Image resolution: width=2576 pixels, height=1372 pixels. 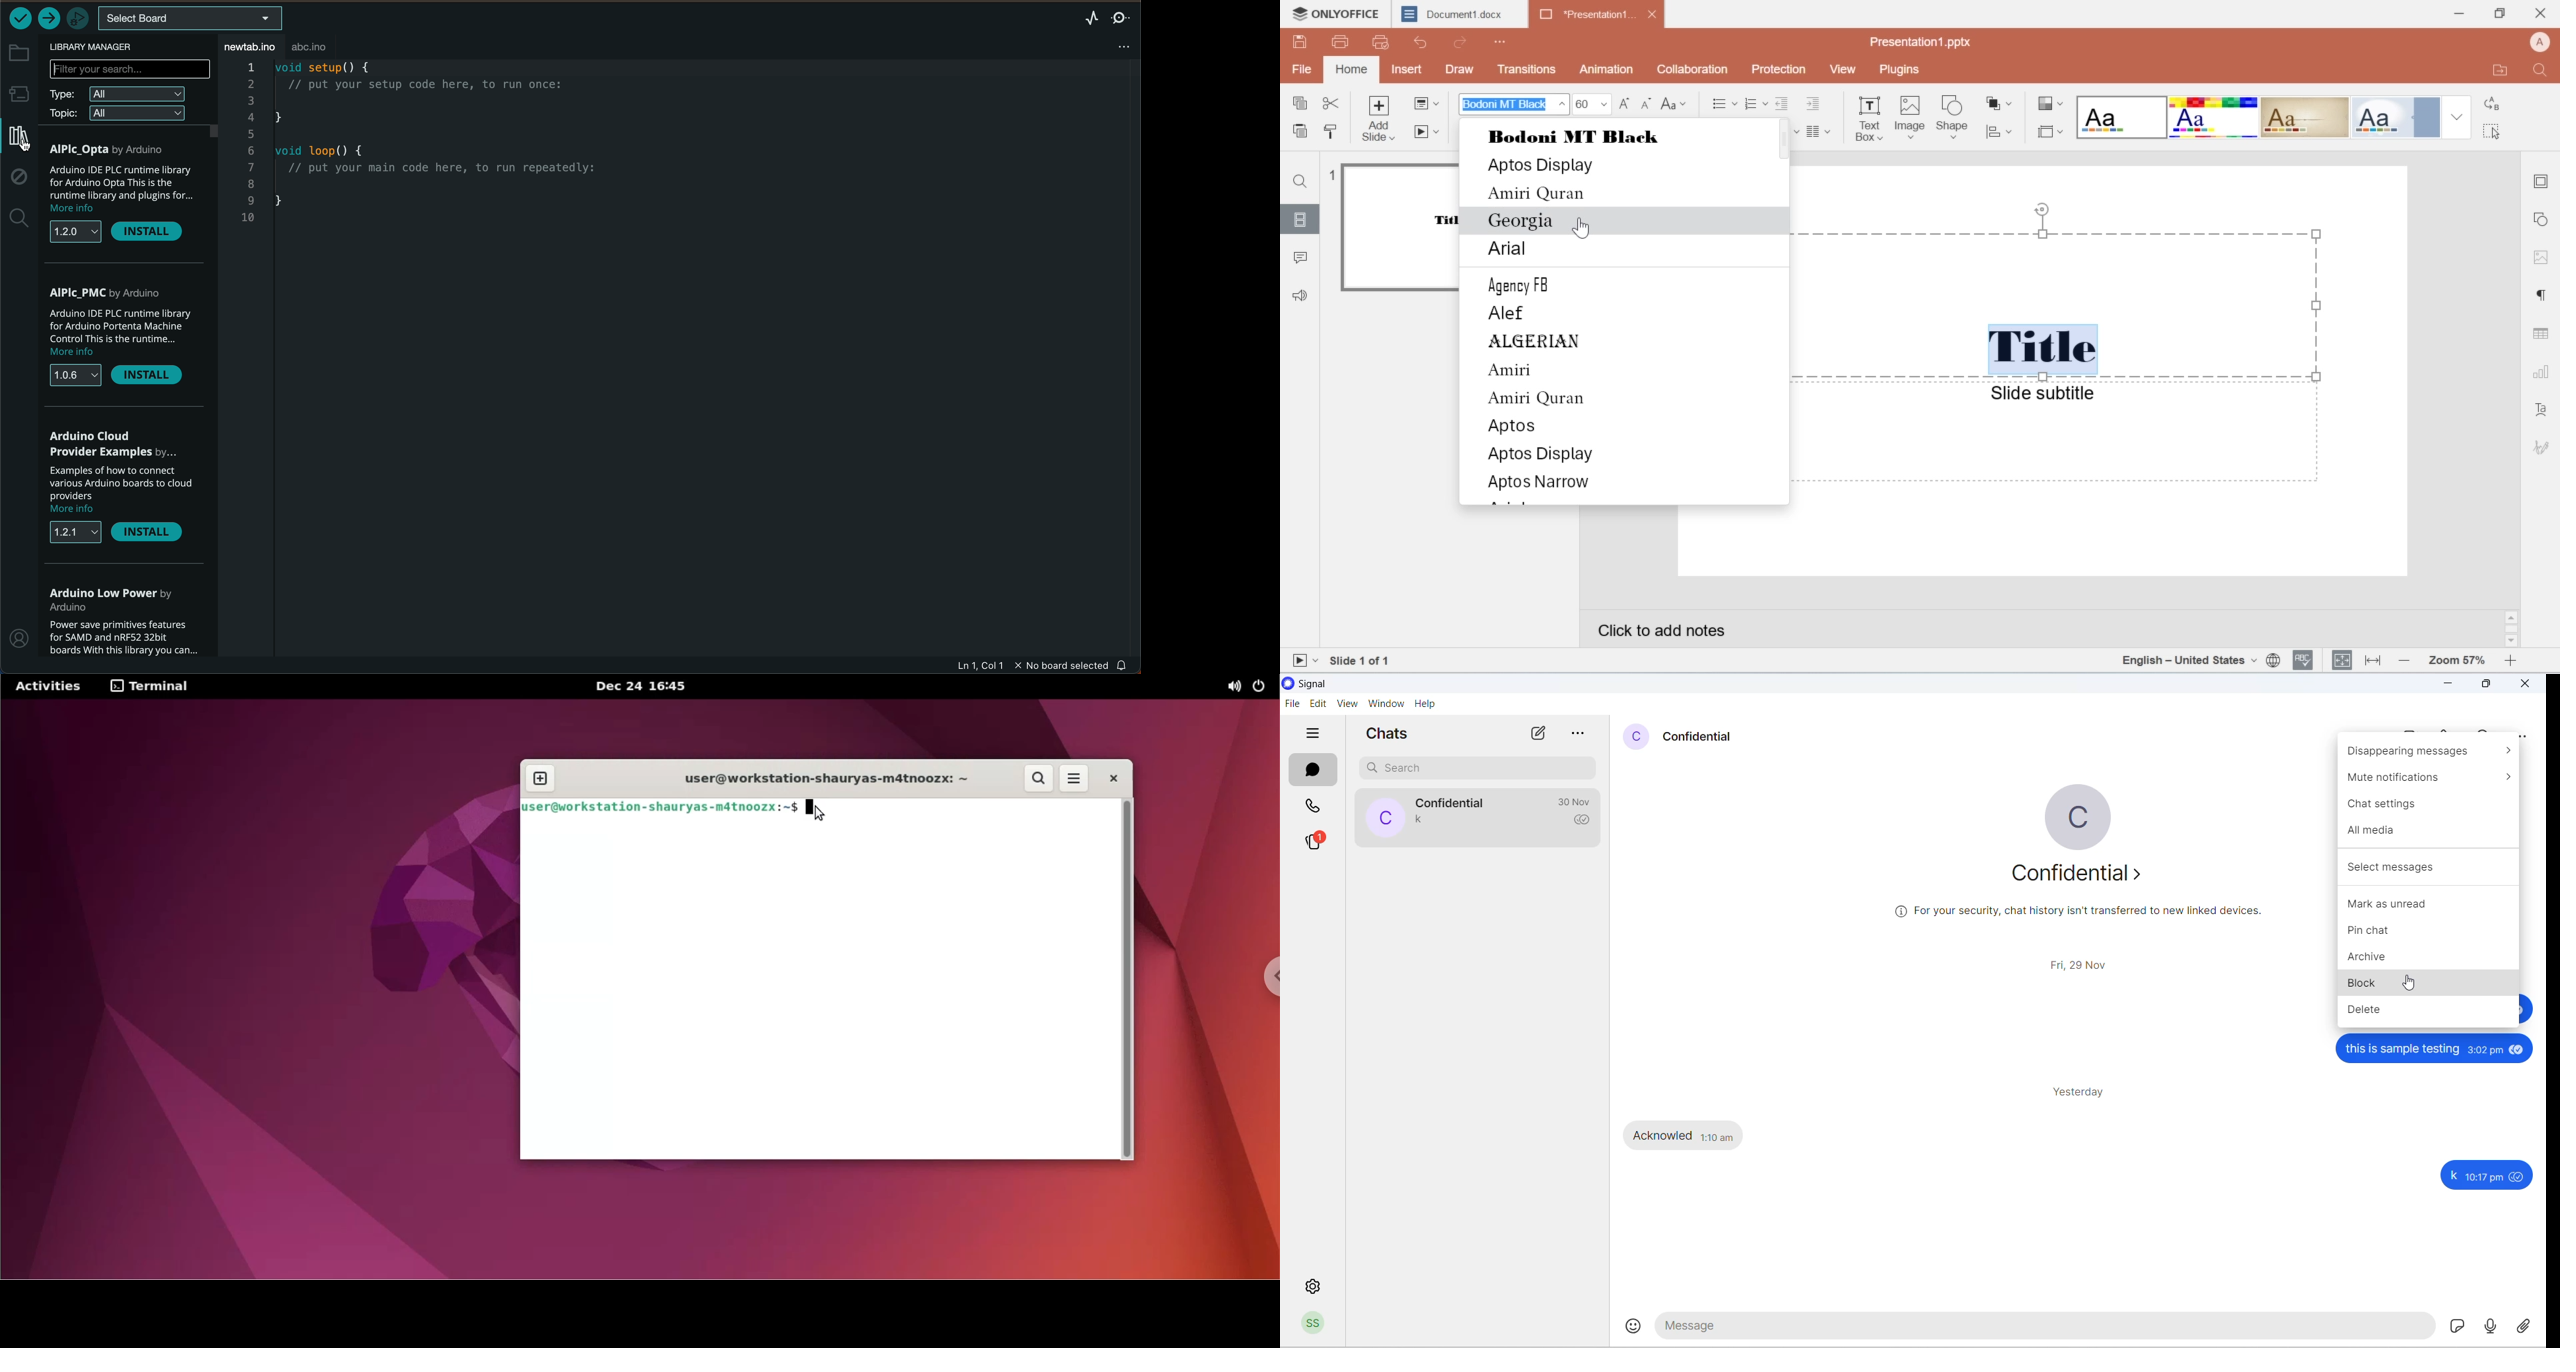 I want to click on add slide, so click(x=1381, y=120).